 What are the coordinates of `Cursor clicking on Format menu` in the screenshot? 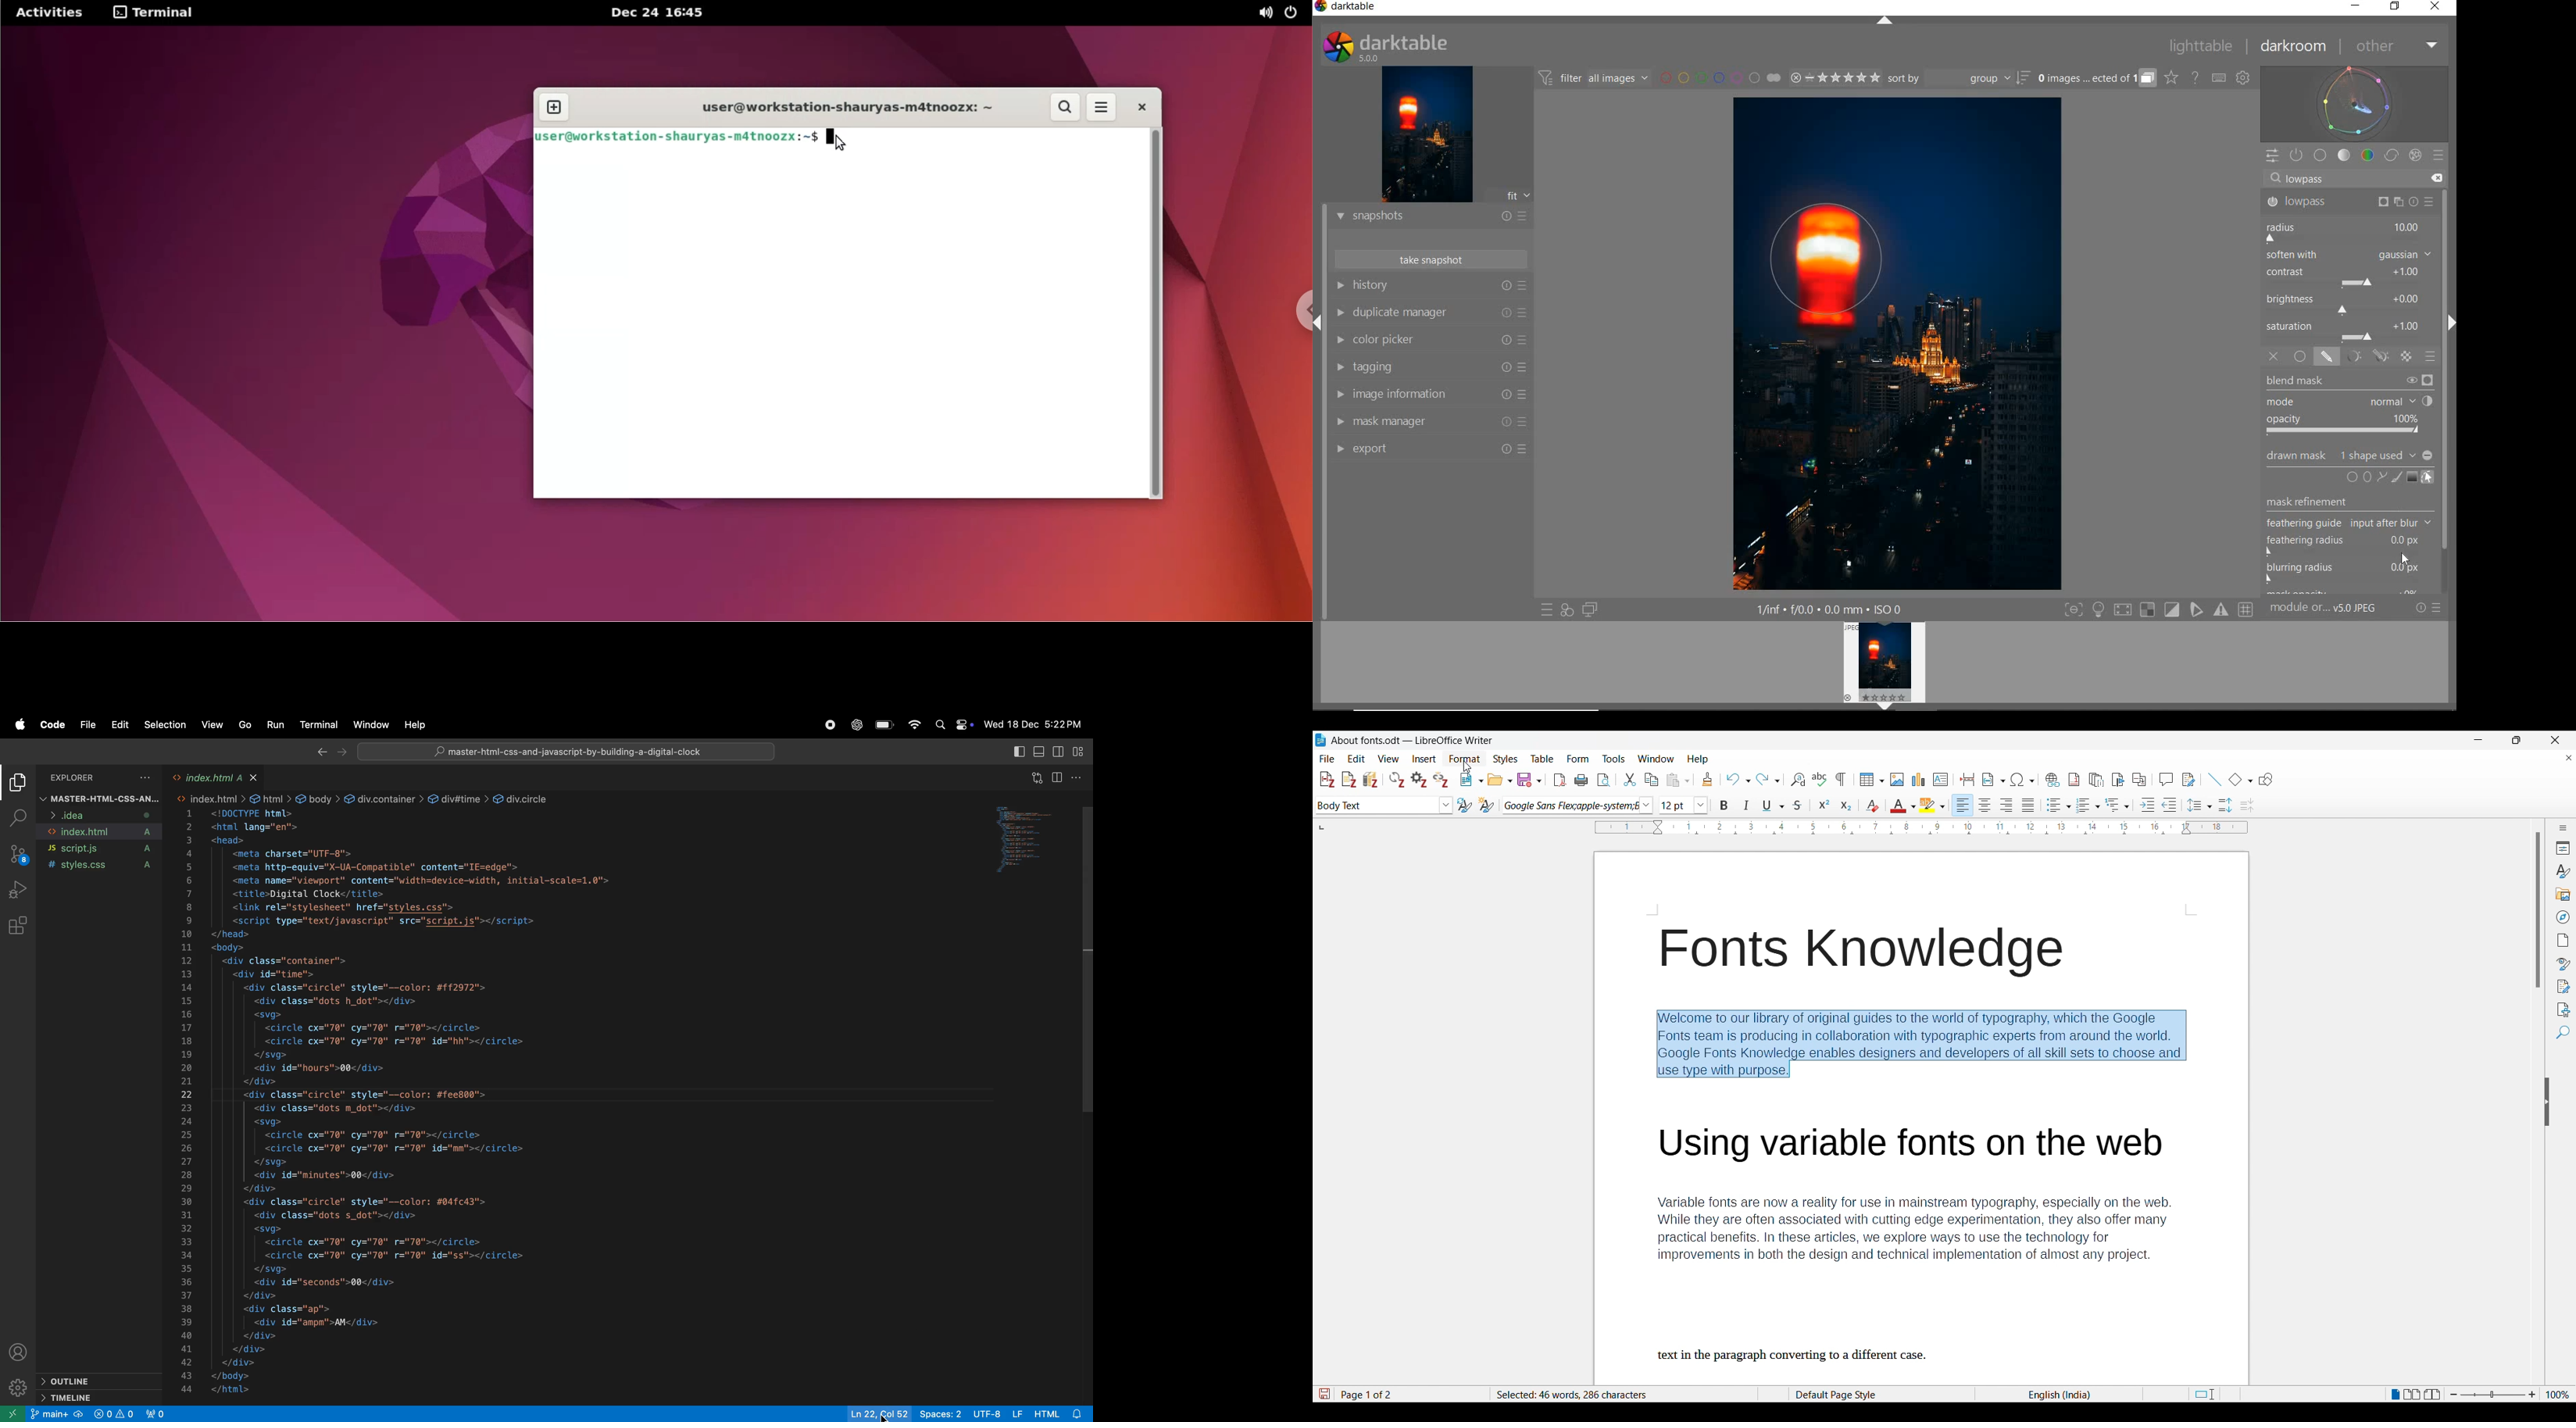 It's located at (1467, 767).